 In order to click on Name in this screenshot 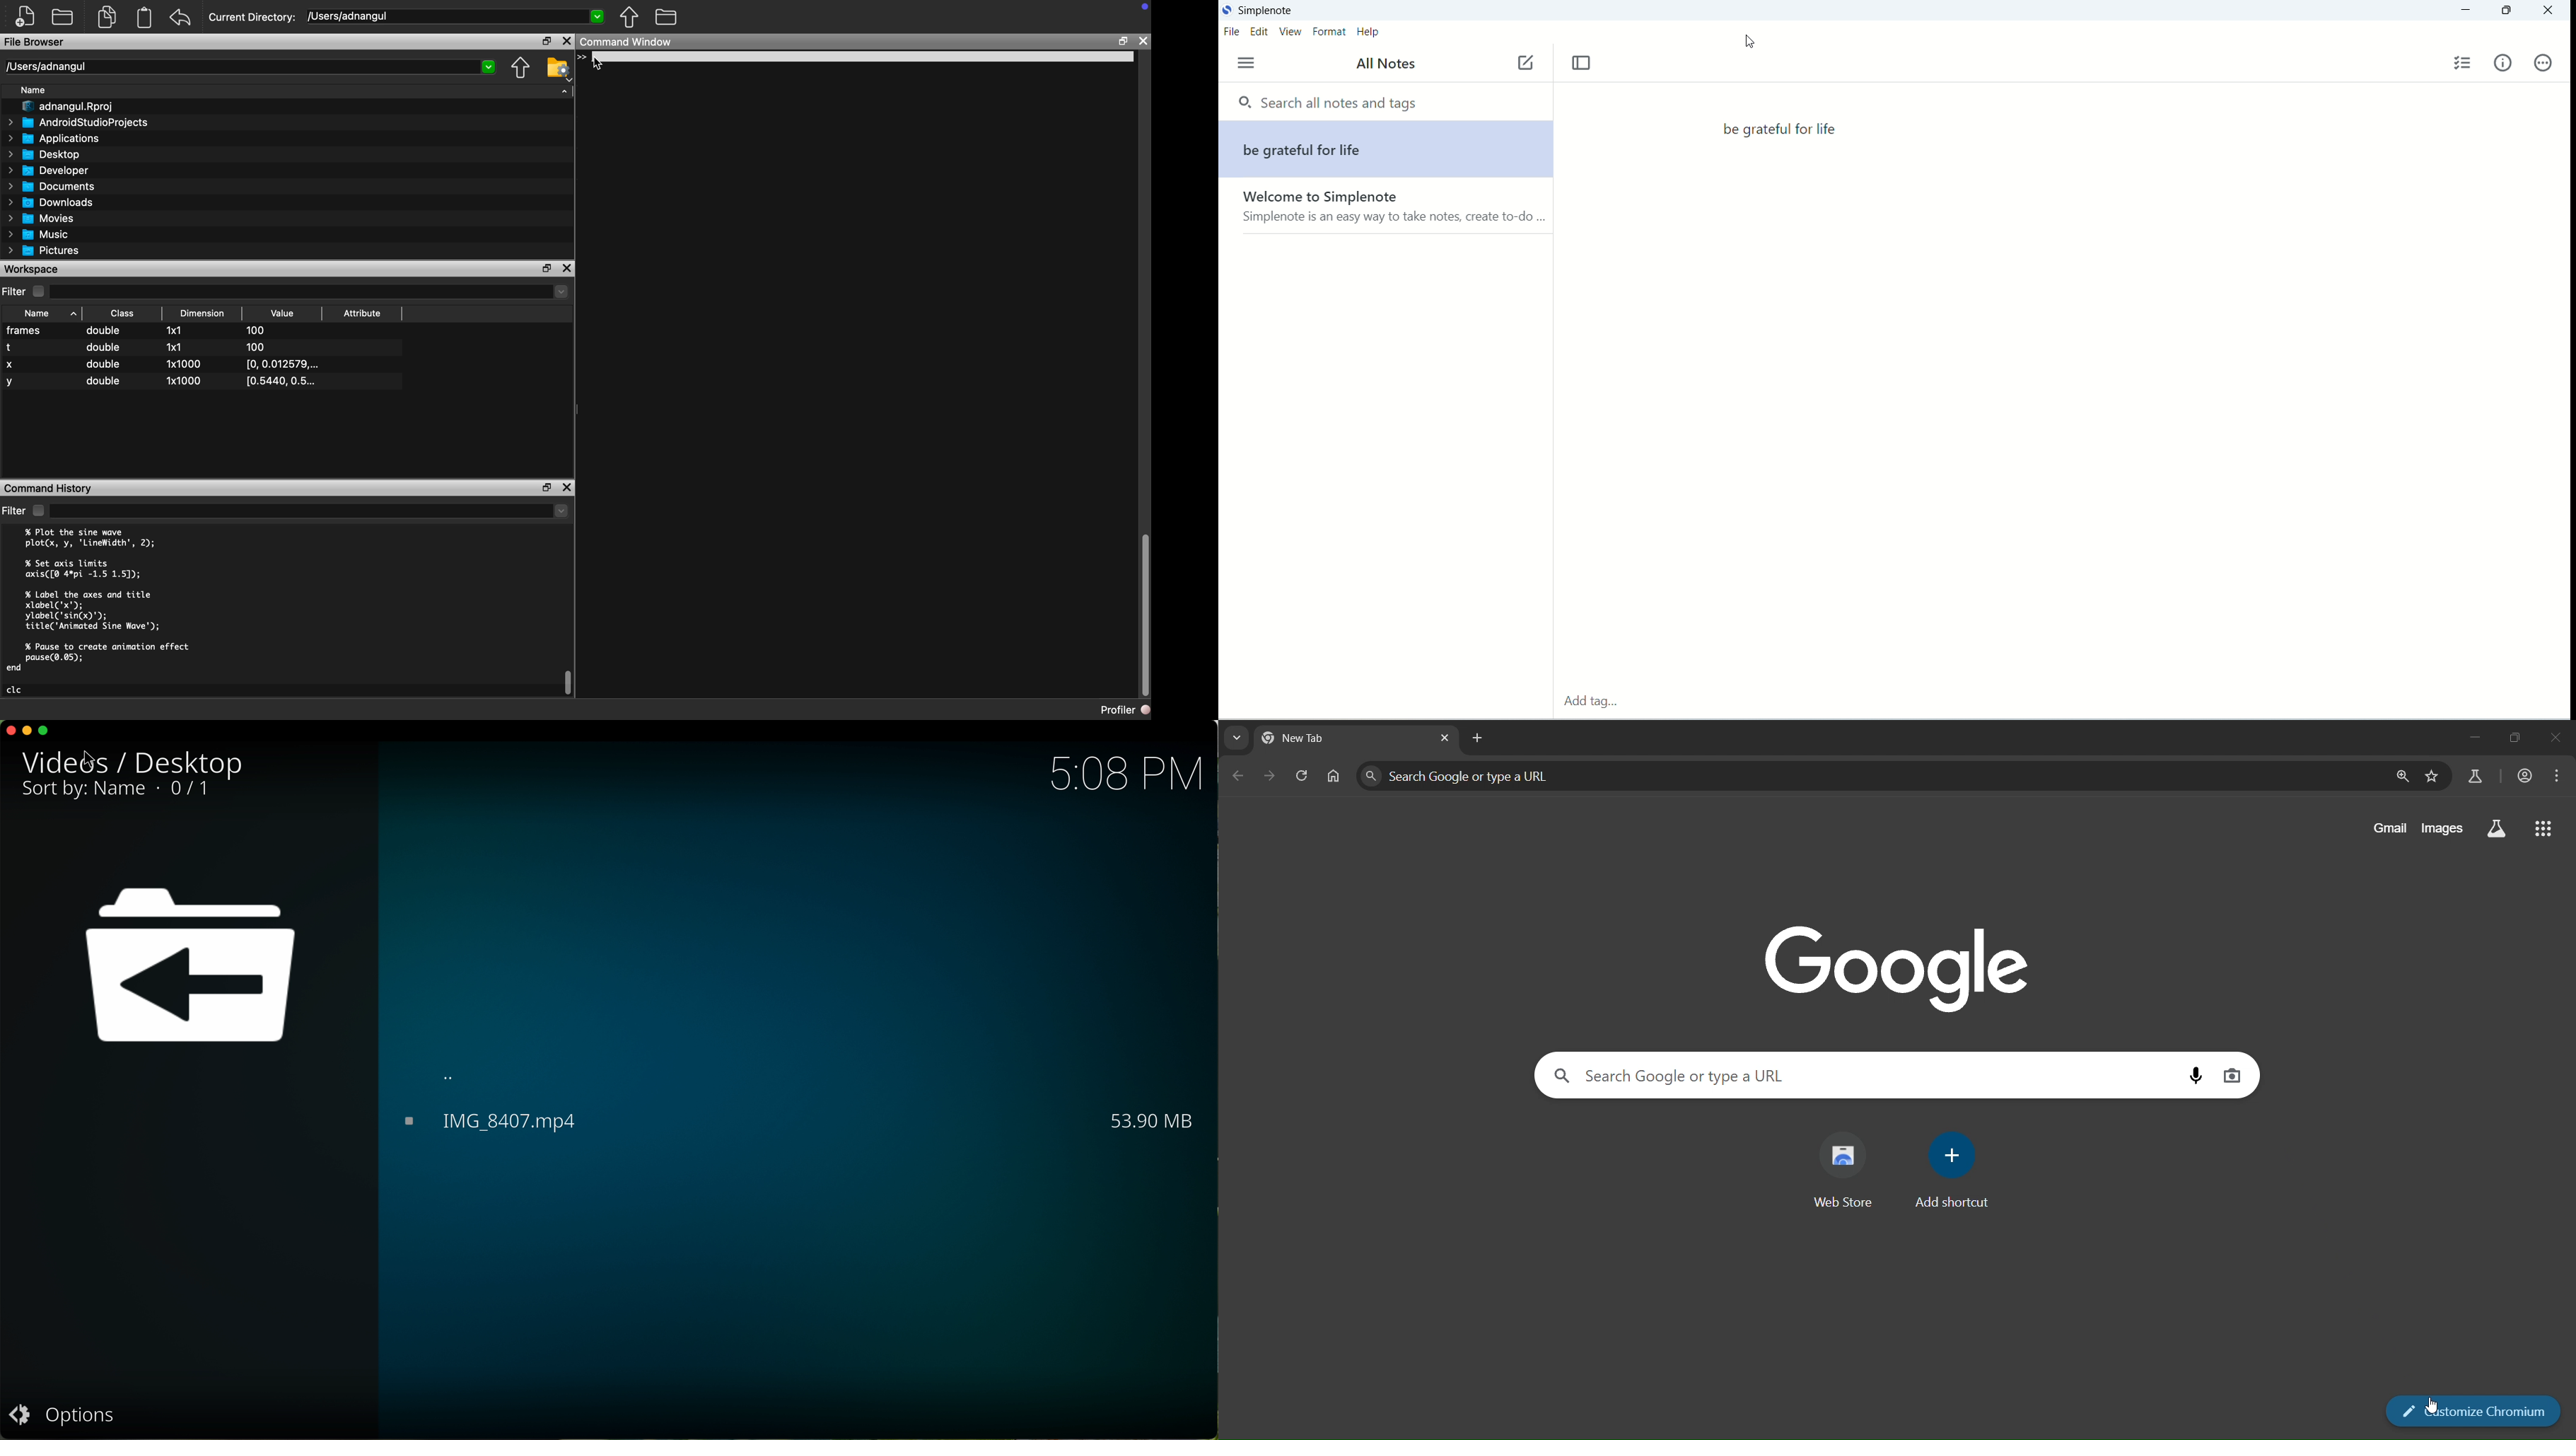, I will do `click(37, 313)`.